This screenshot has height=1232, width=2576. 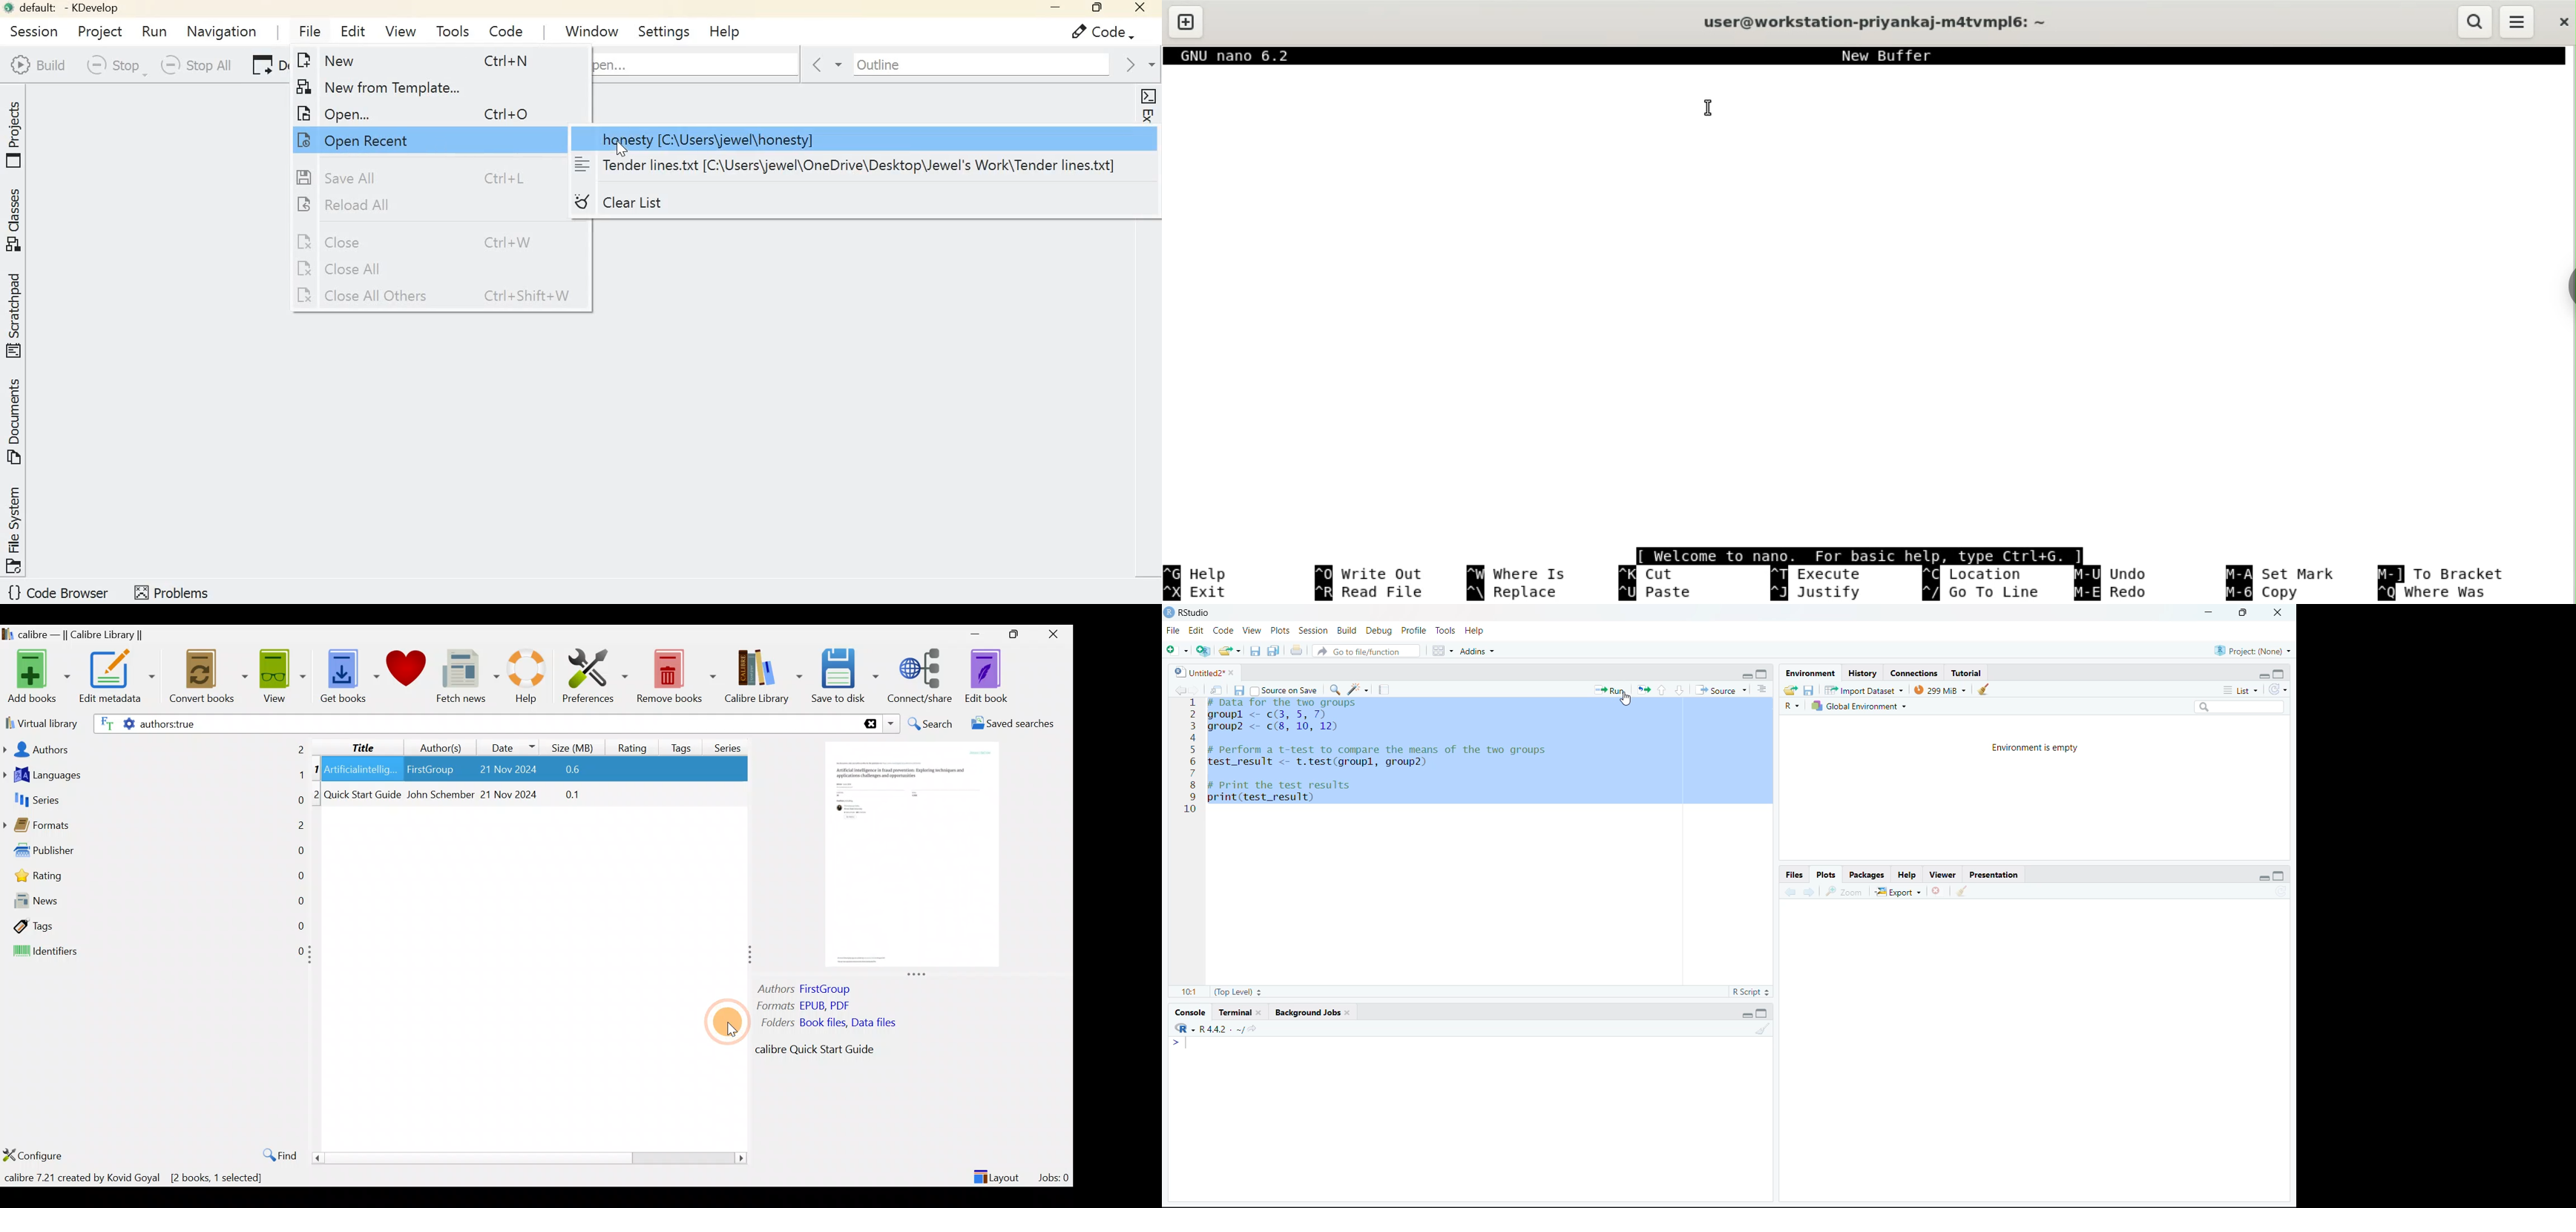 I want to click on minimize, so click(x=2265, y=676).